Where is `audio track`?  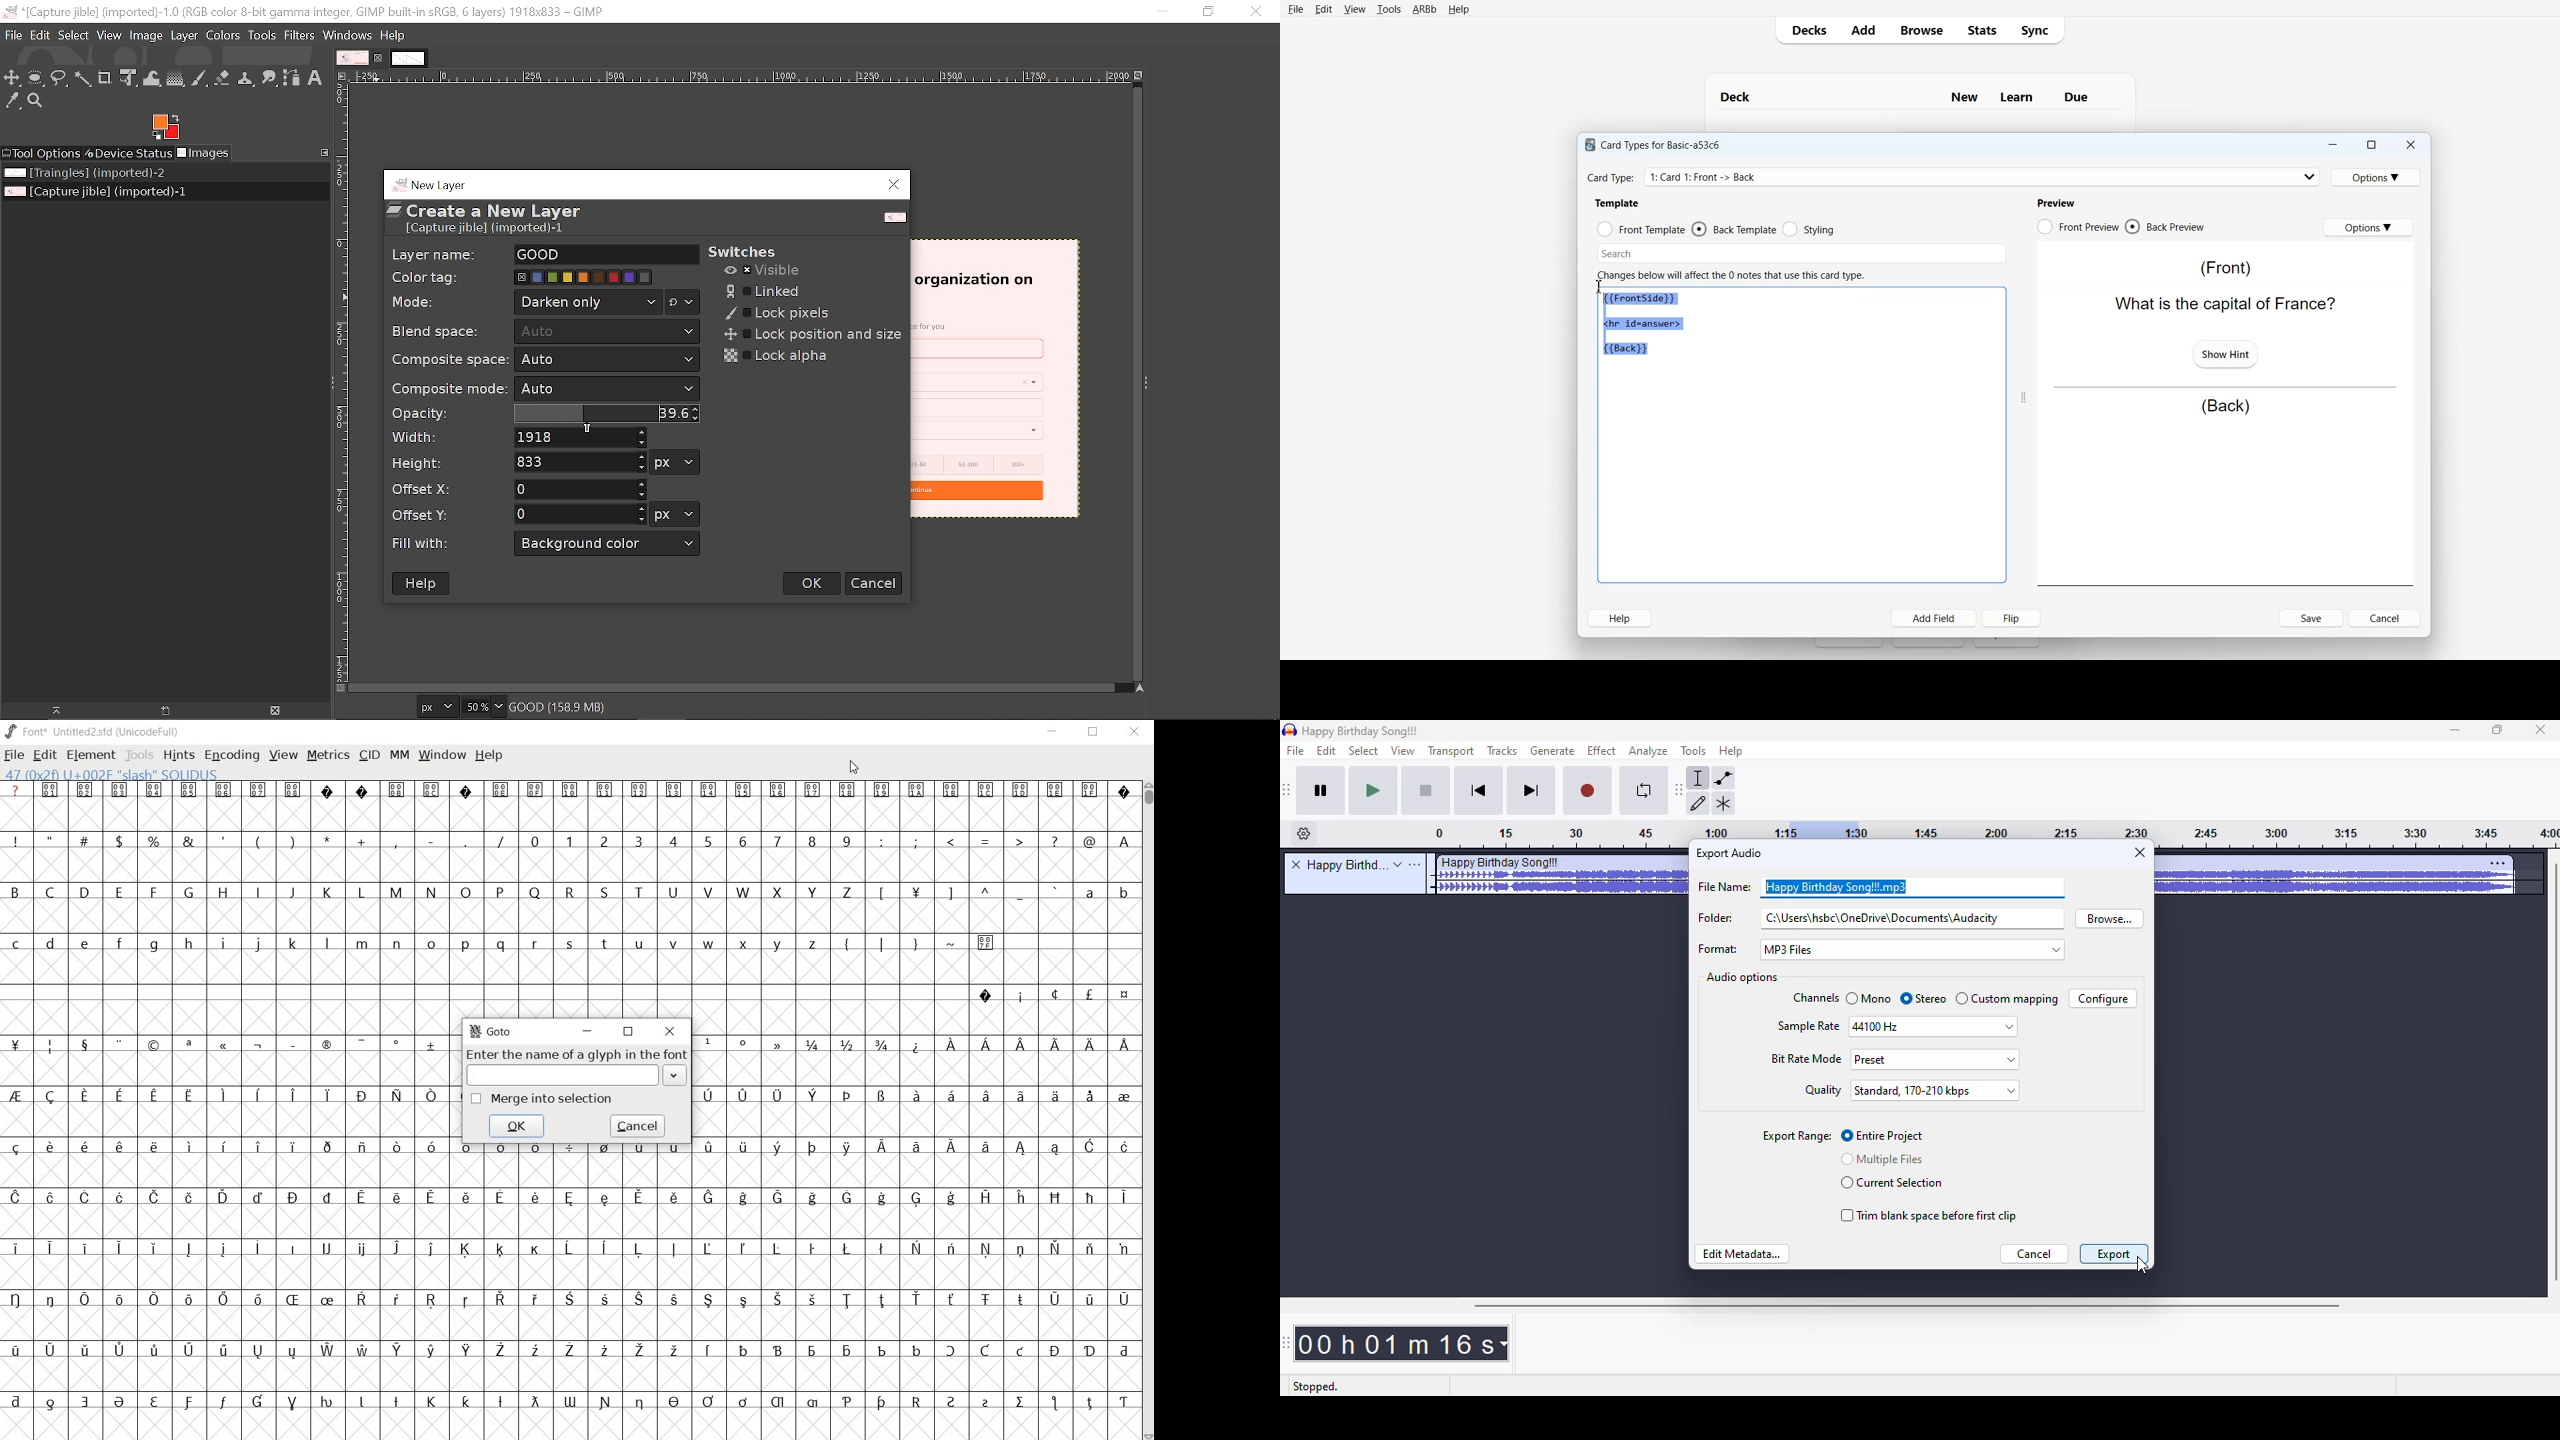 audio track is located at coordinates (2339, 876).